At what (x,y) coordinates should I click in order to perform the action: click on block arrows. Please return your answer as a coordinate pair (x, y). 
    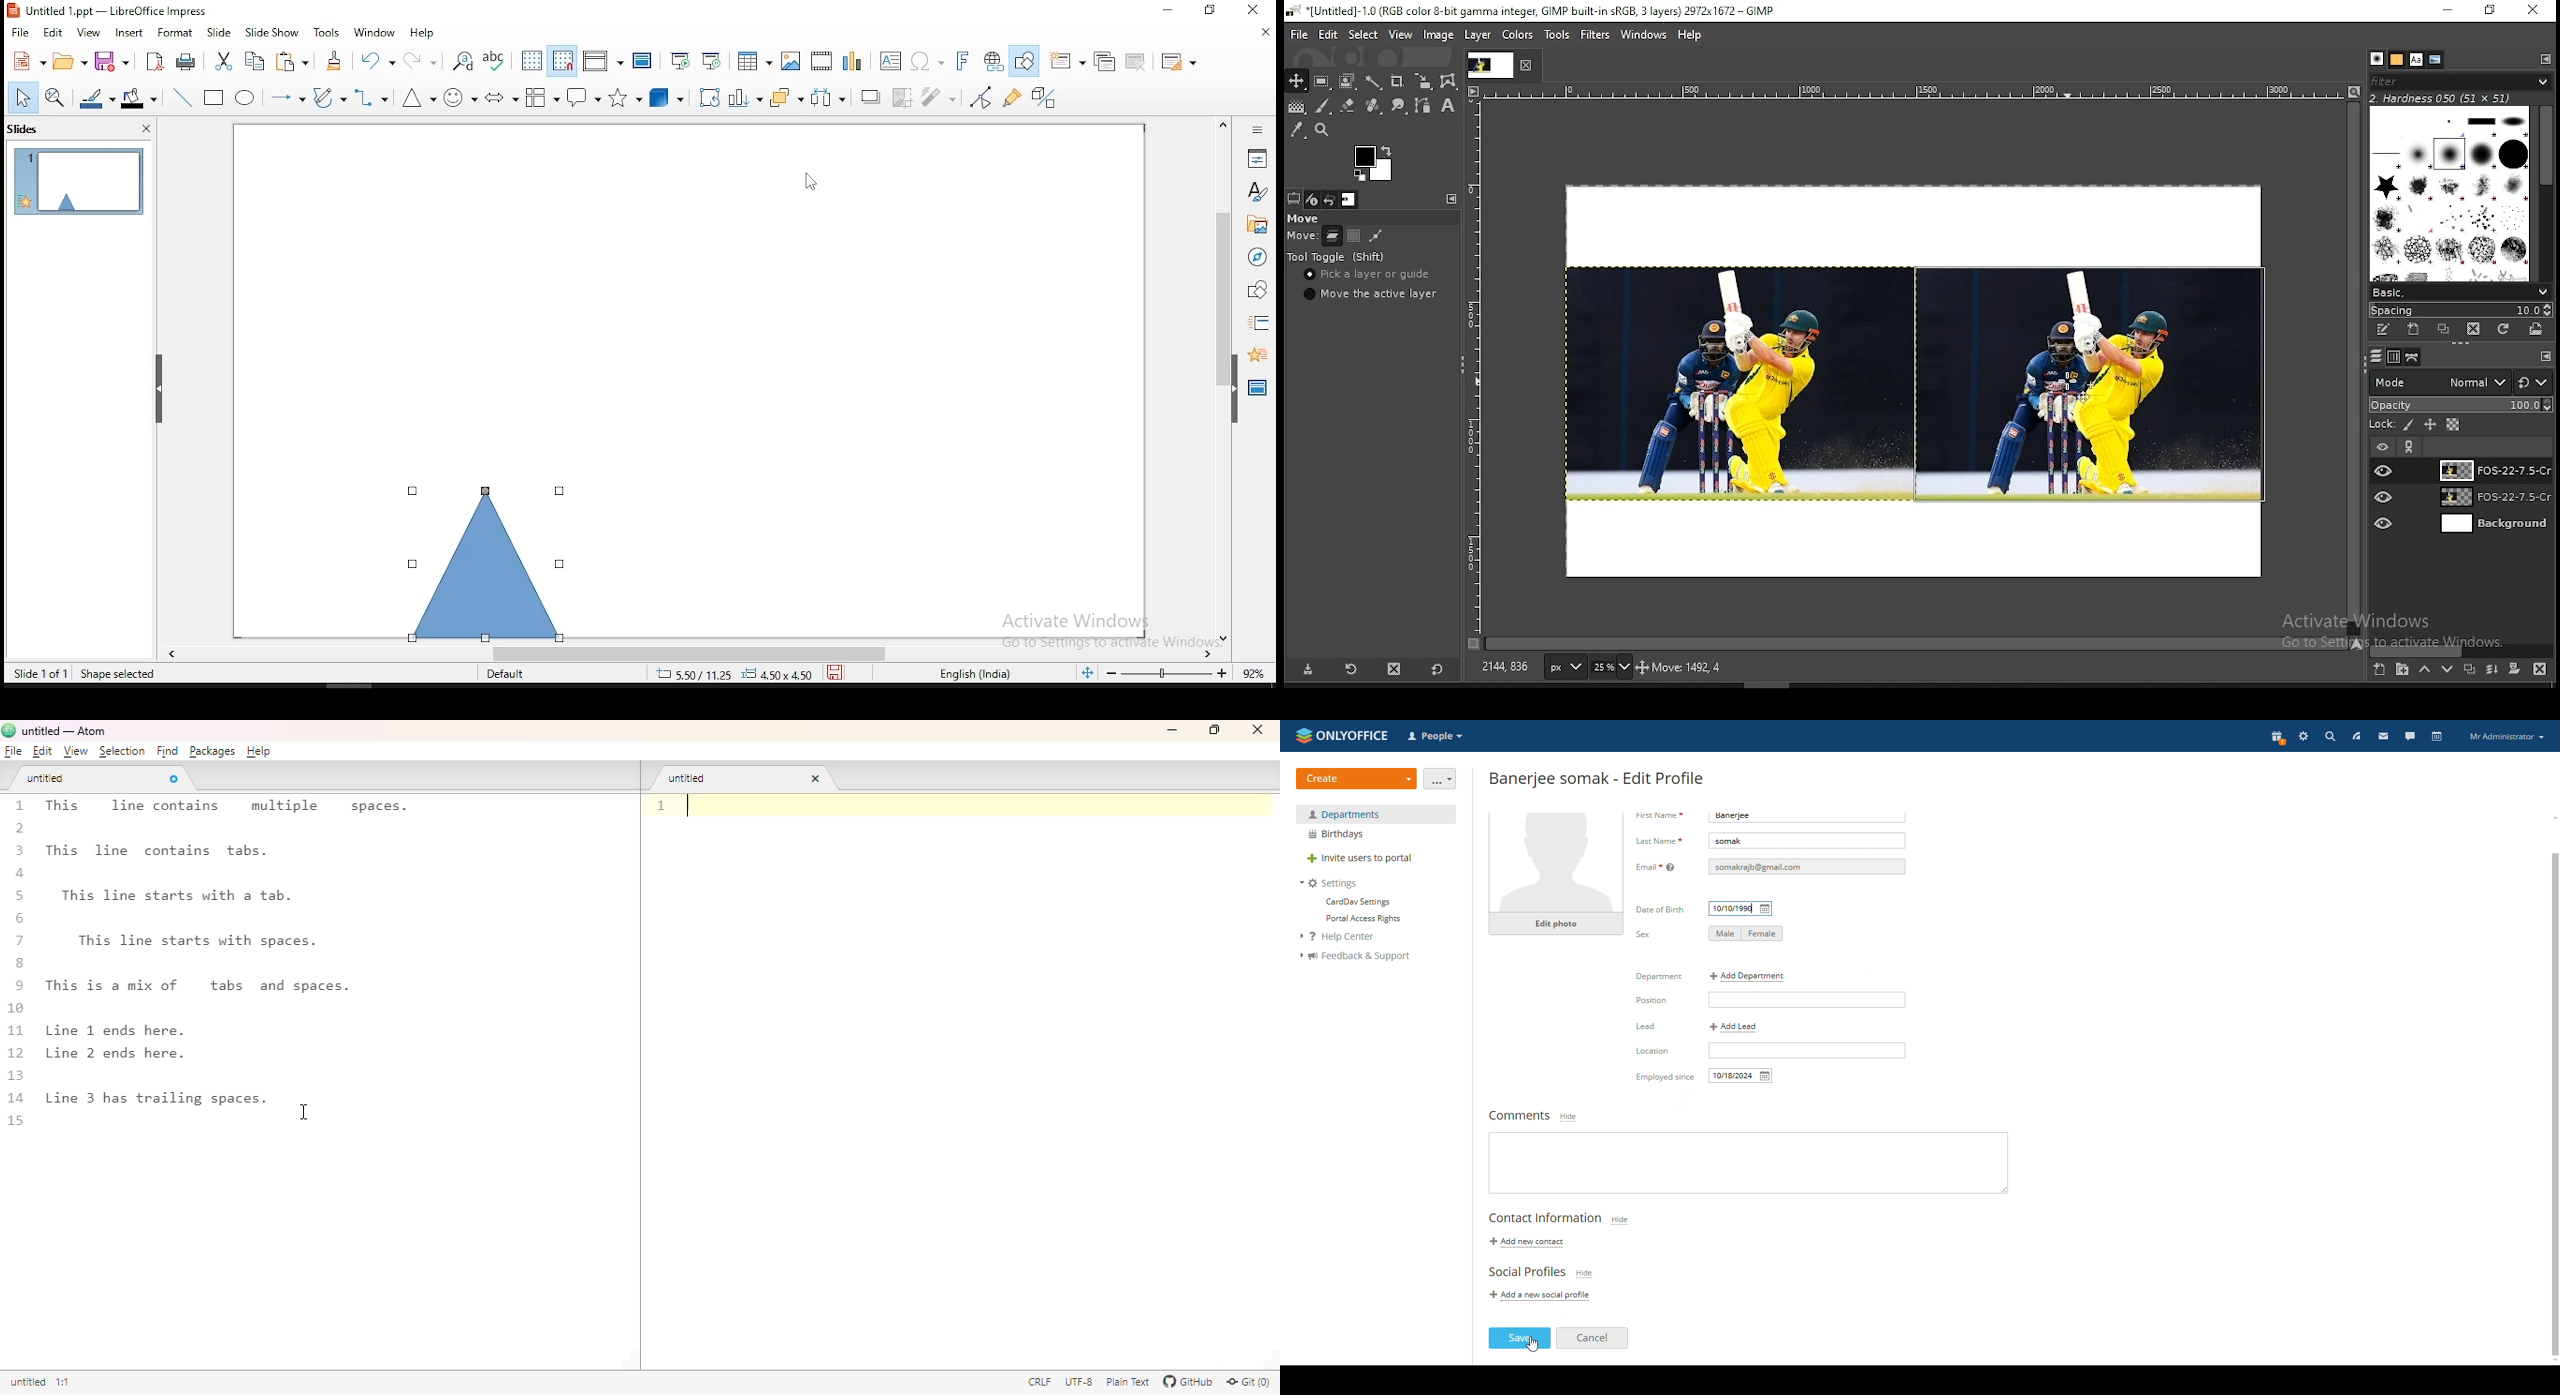
    Looking at the image, I should click on (501, 96).